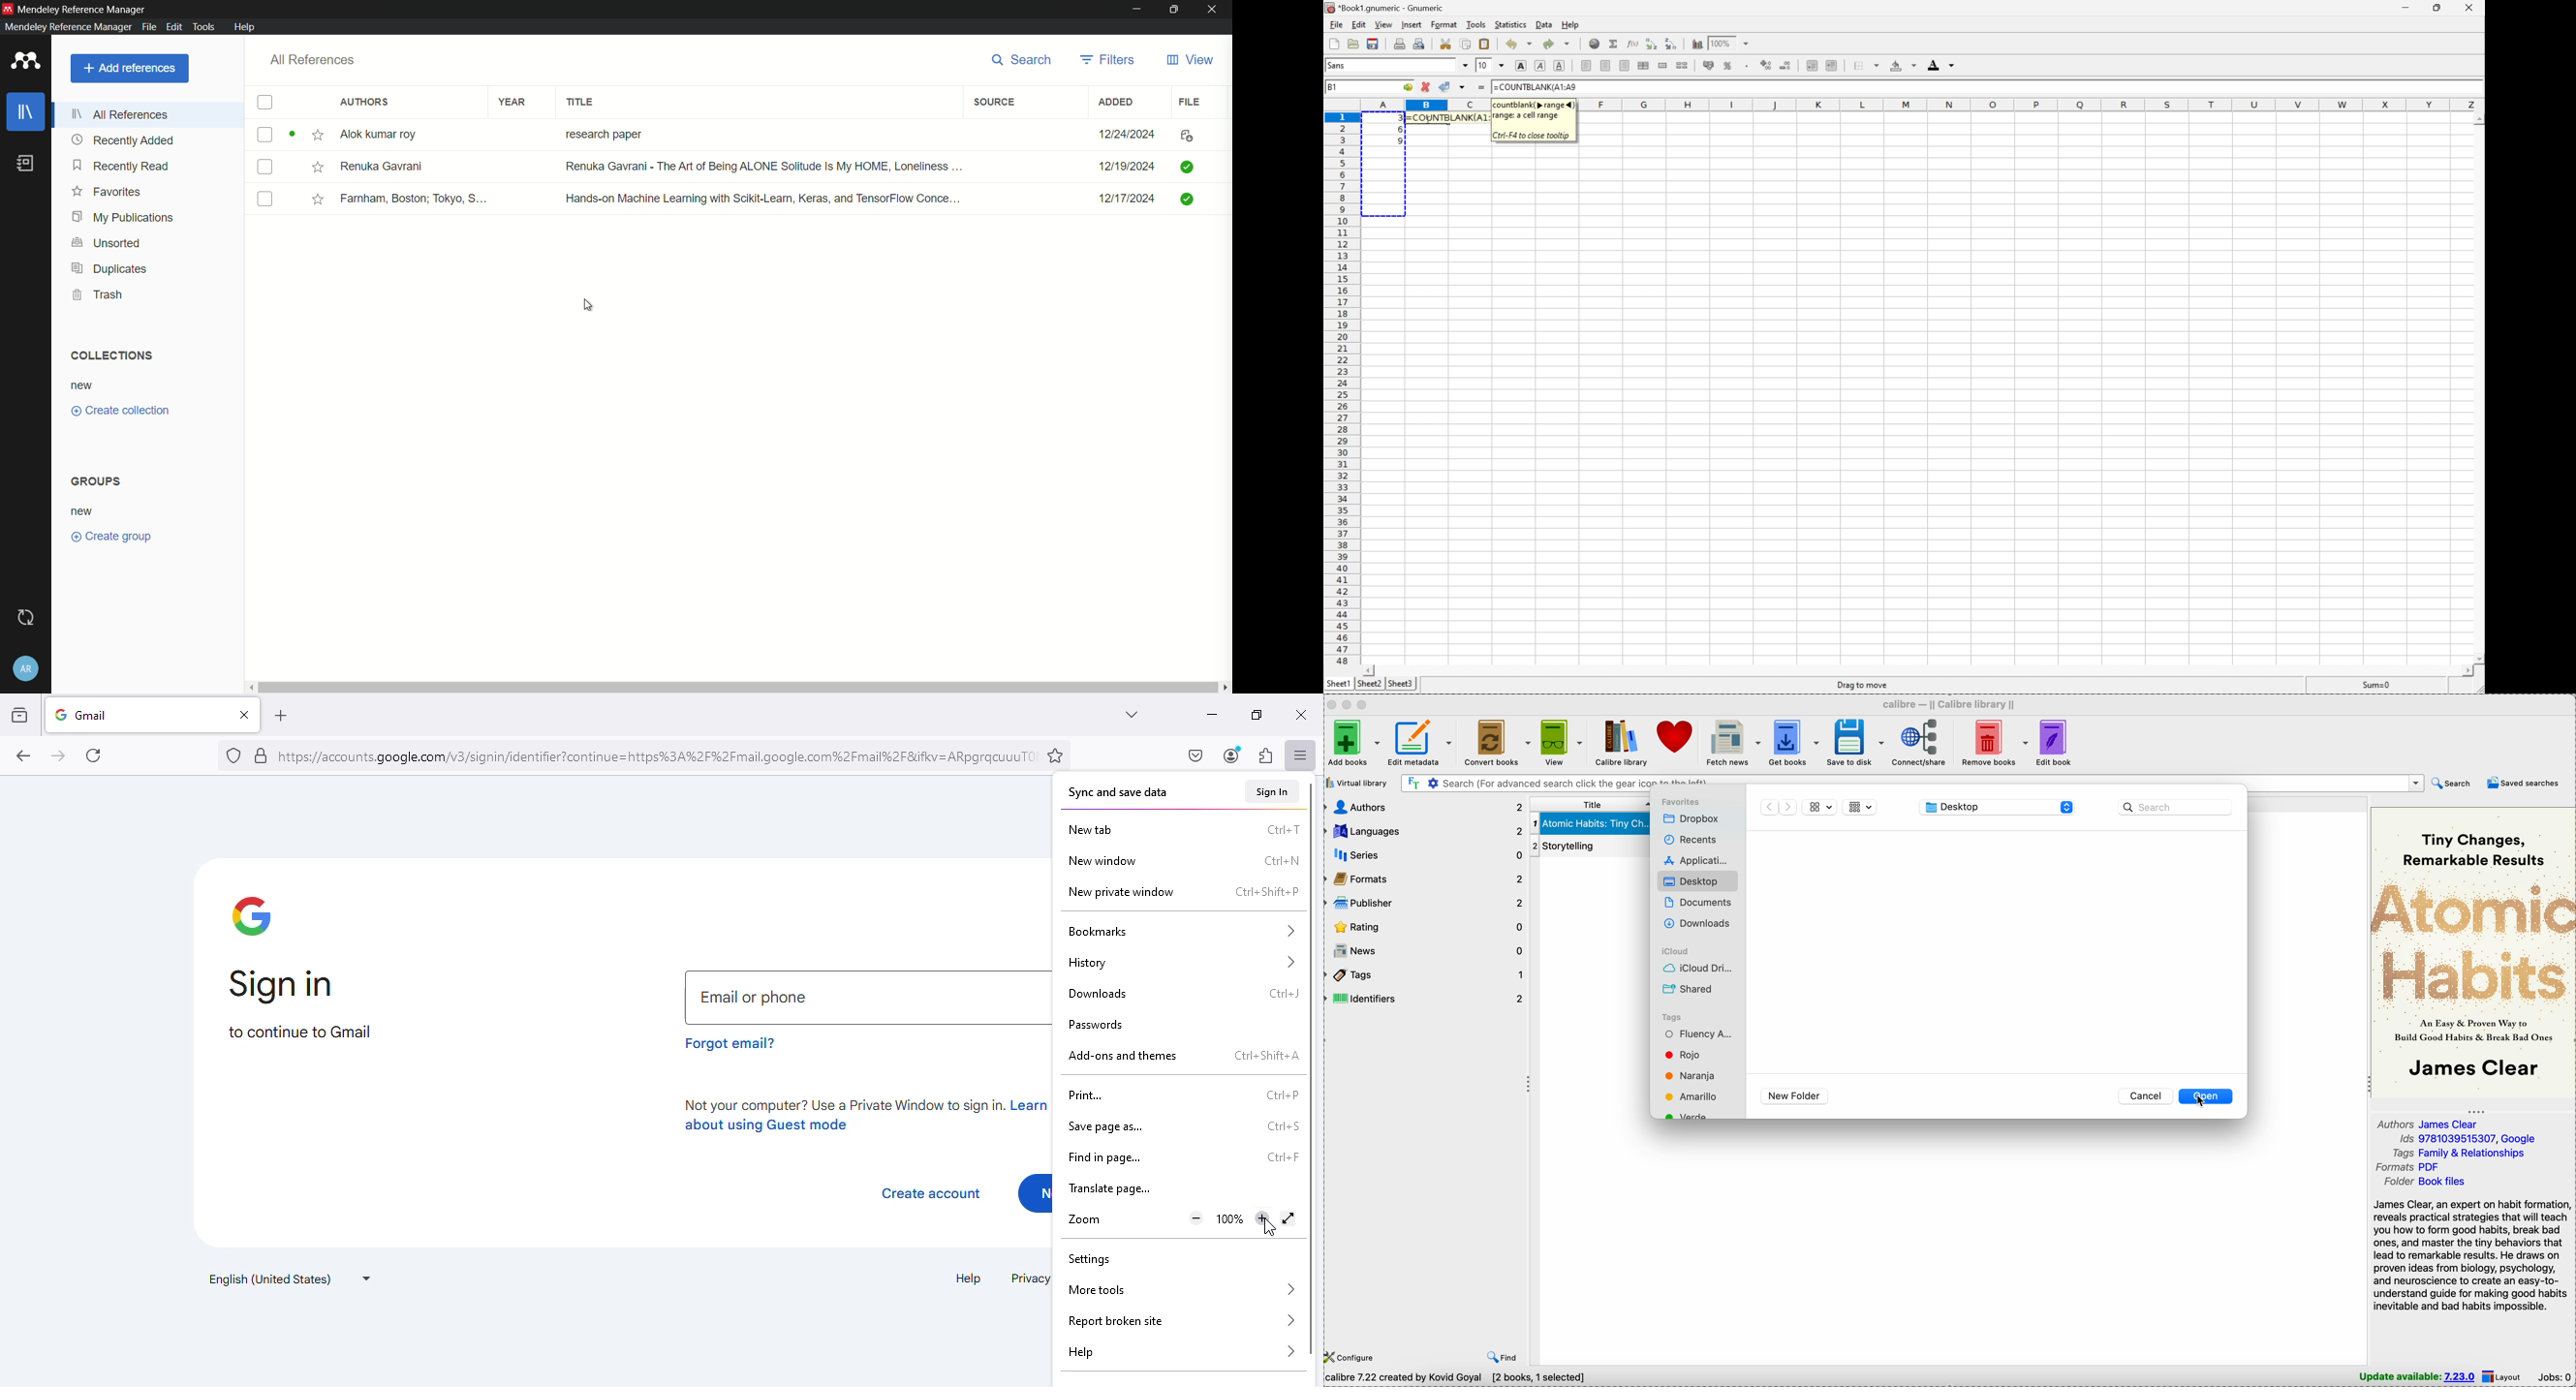 The width and height of the screenshot is (2576, 1400). What do you see at coordinates (1785, 65) in the screenshot?
I see `Decrease the number of decimals displayed` at bounding box center [1785, 65].